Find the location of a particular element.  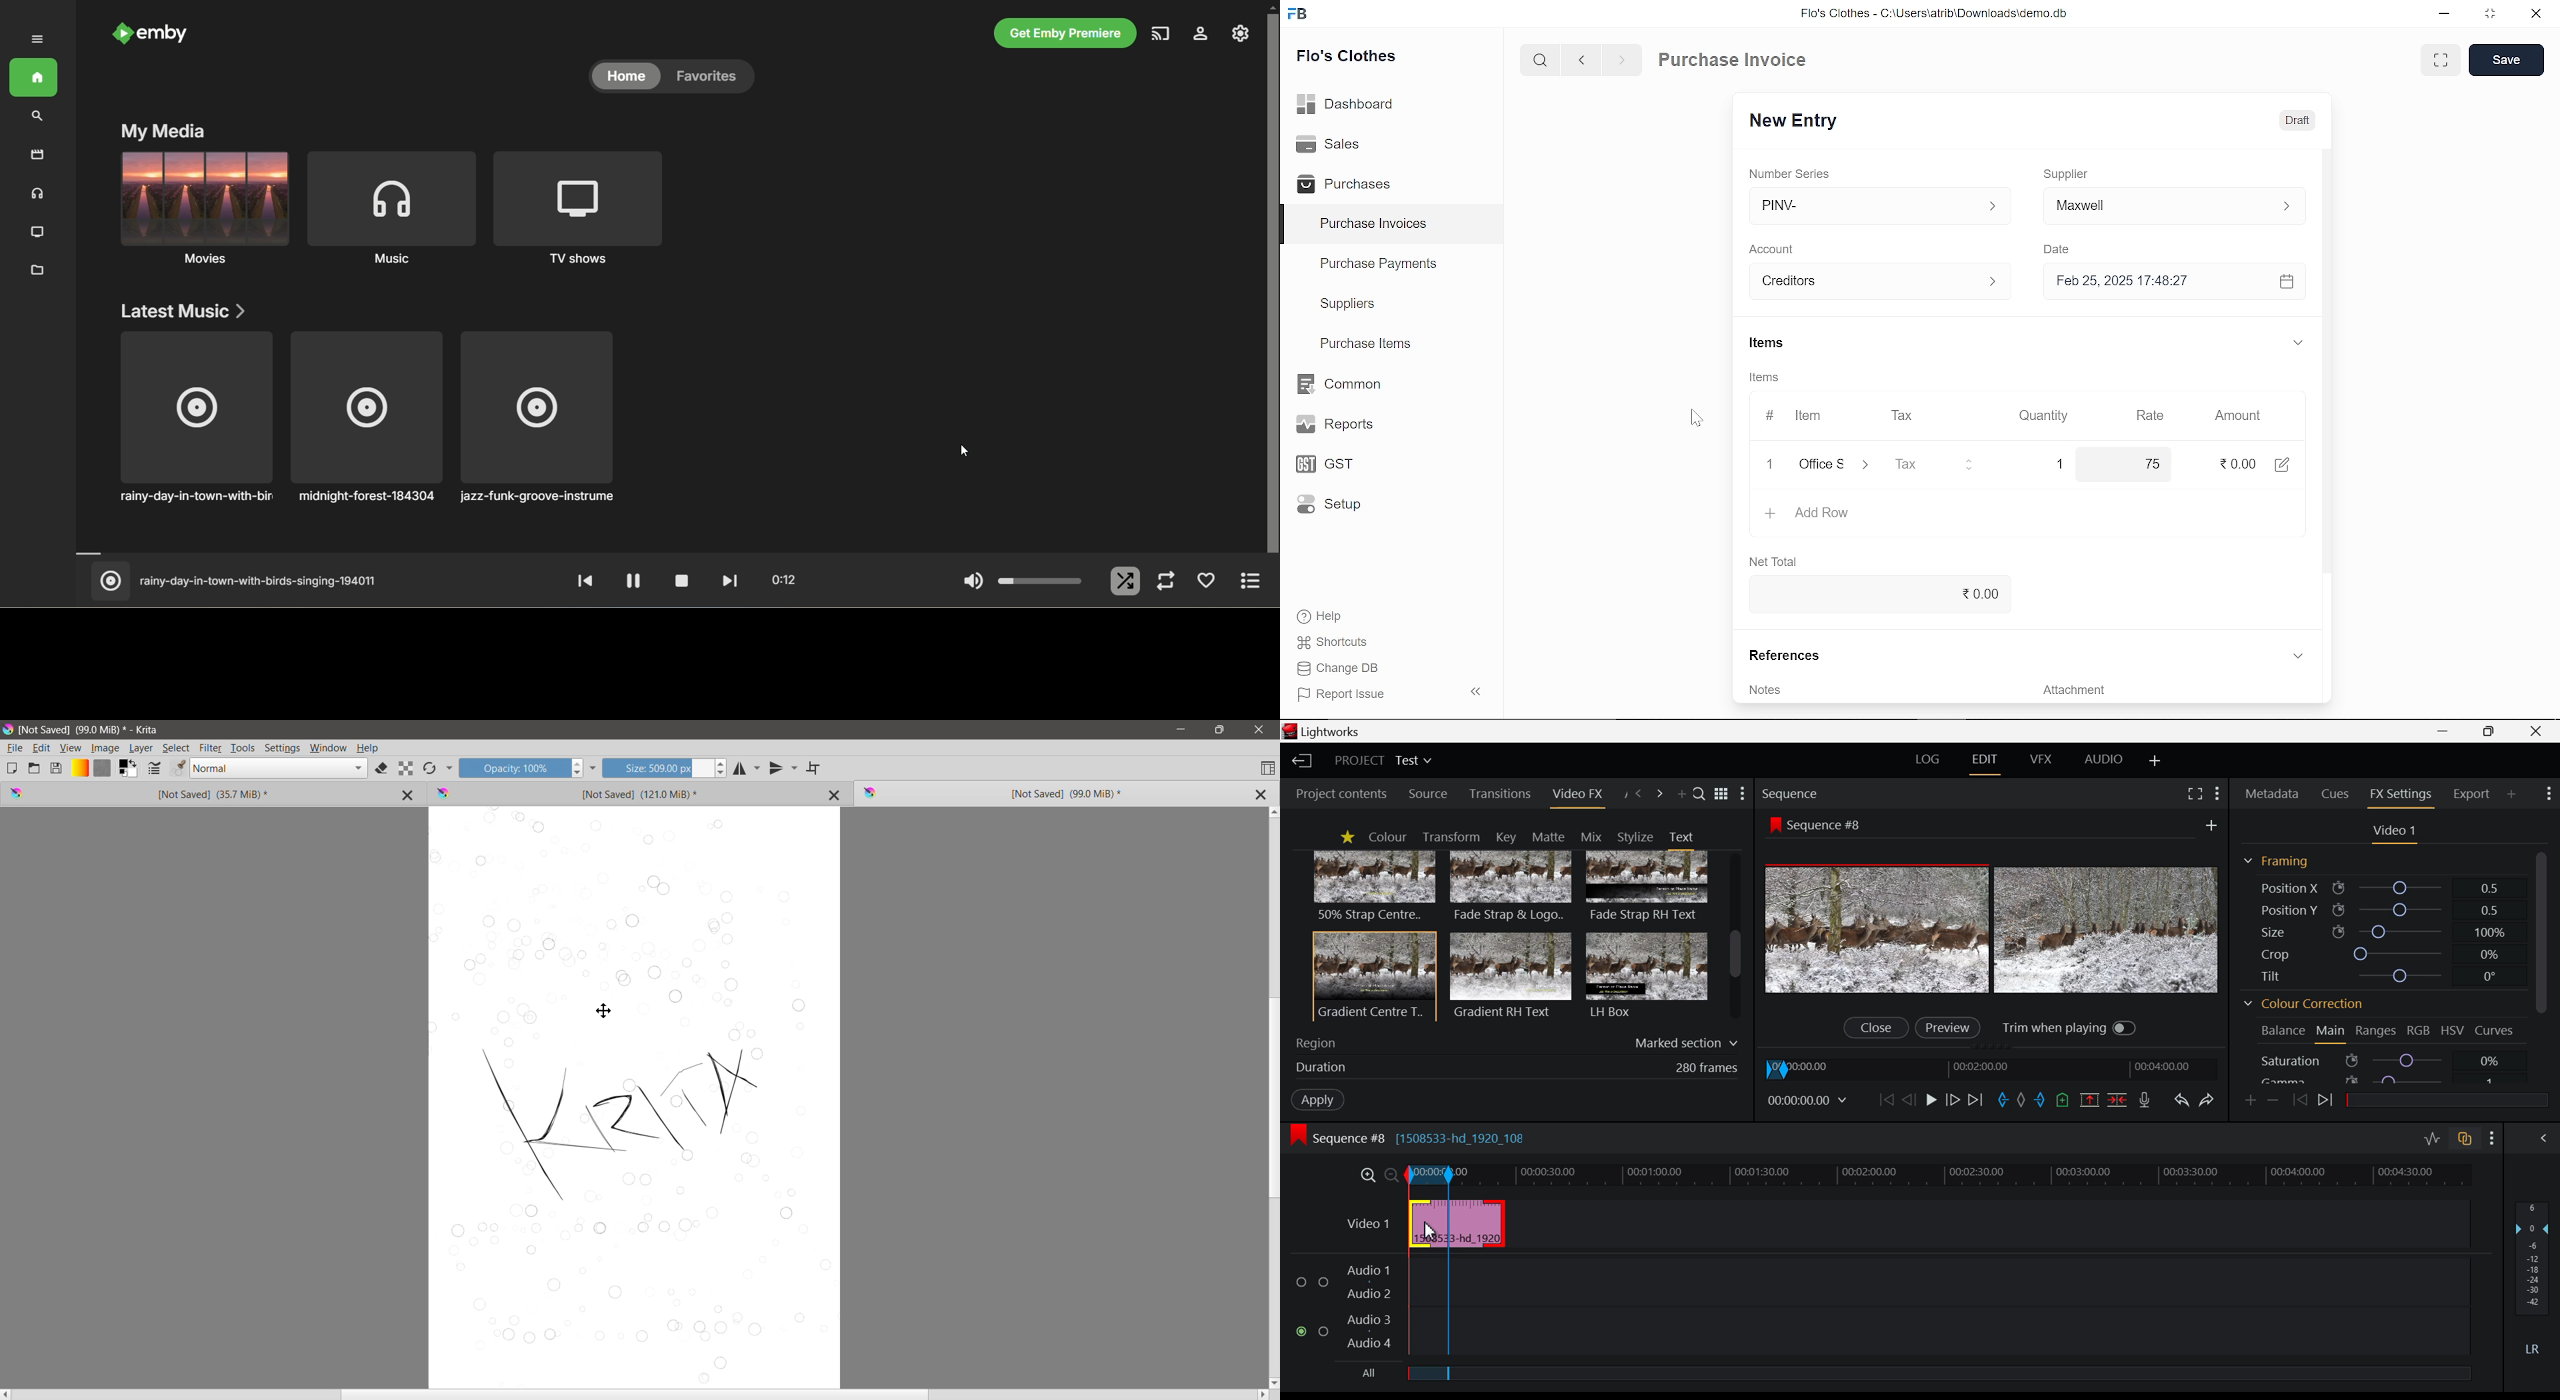

Flo's Clothes is located at coordinates (1346, 57).